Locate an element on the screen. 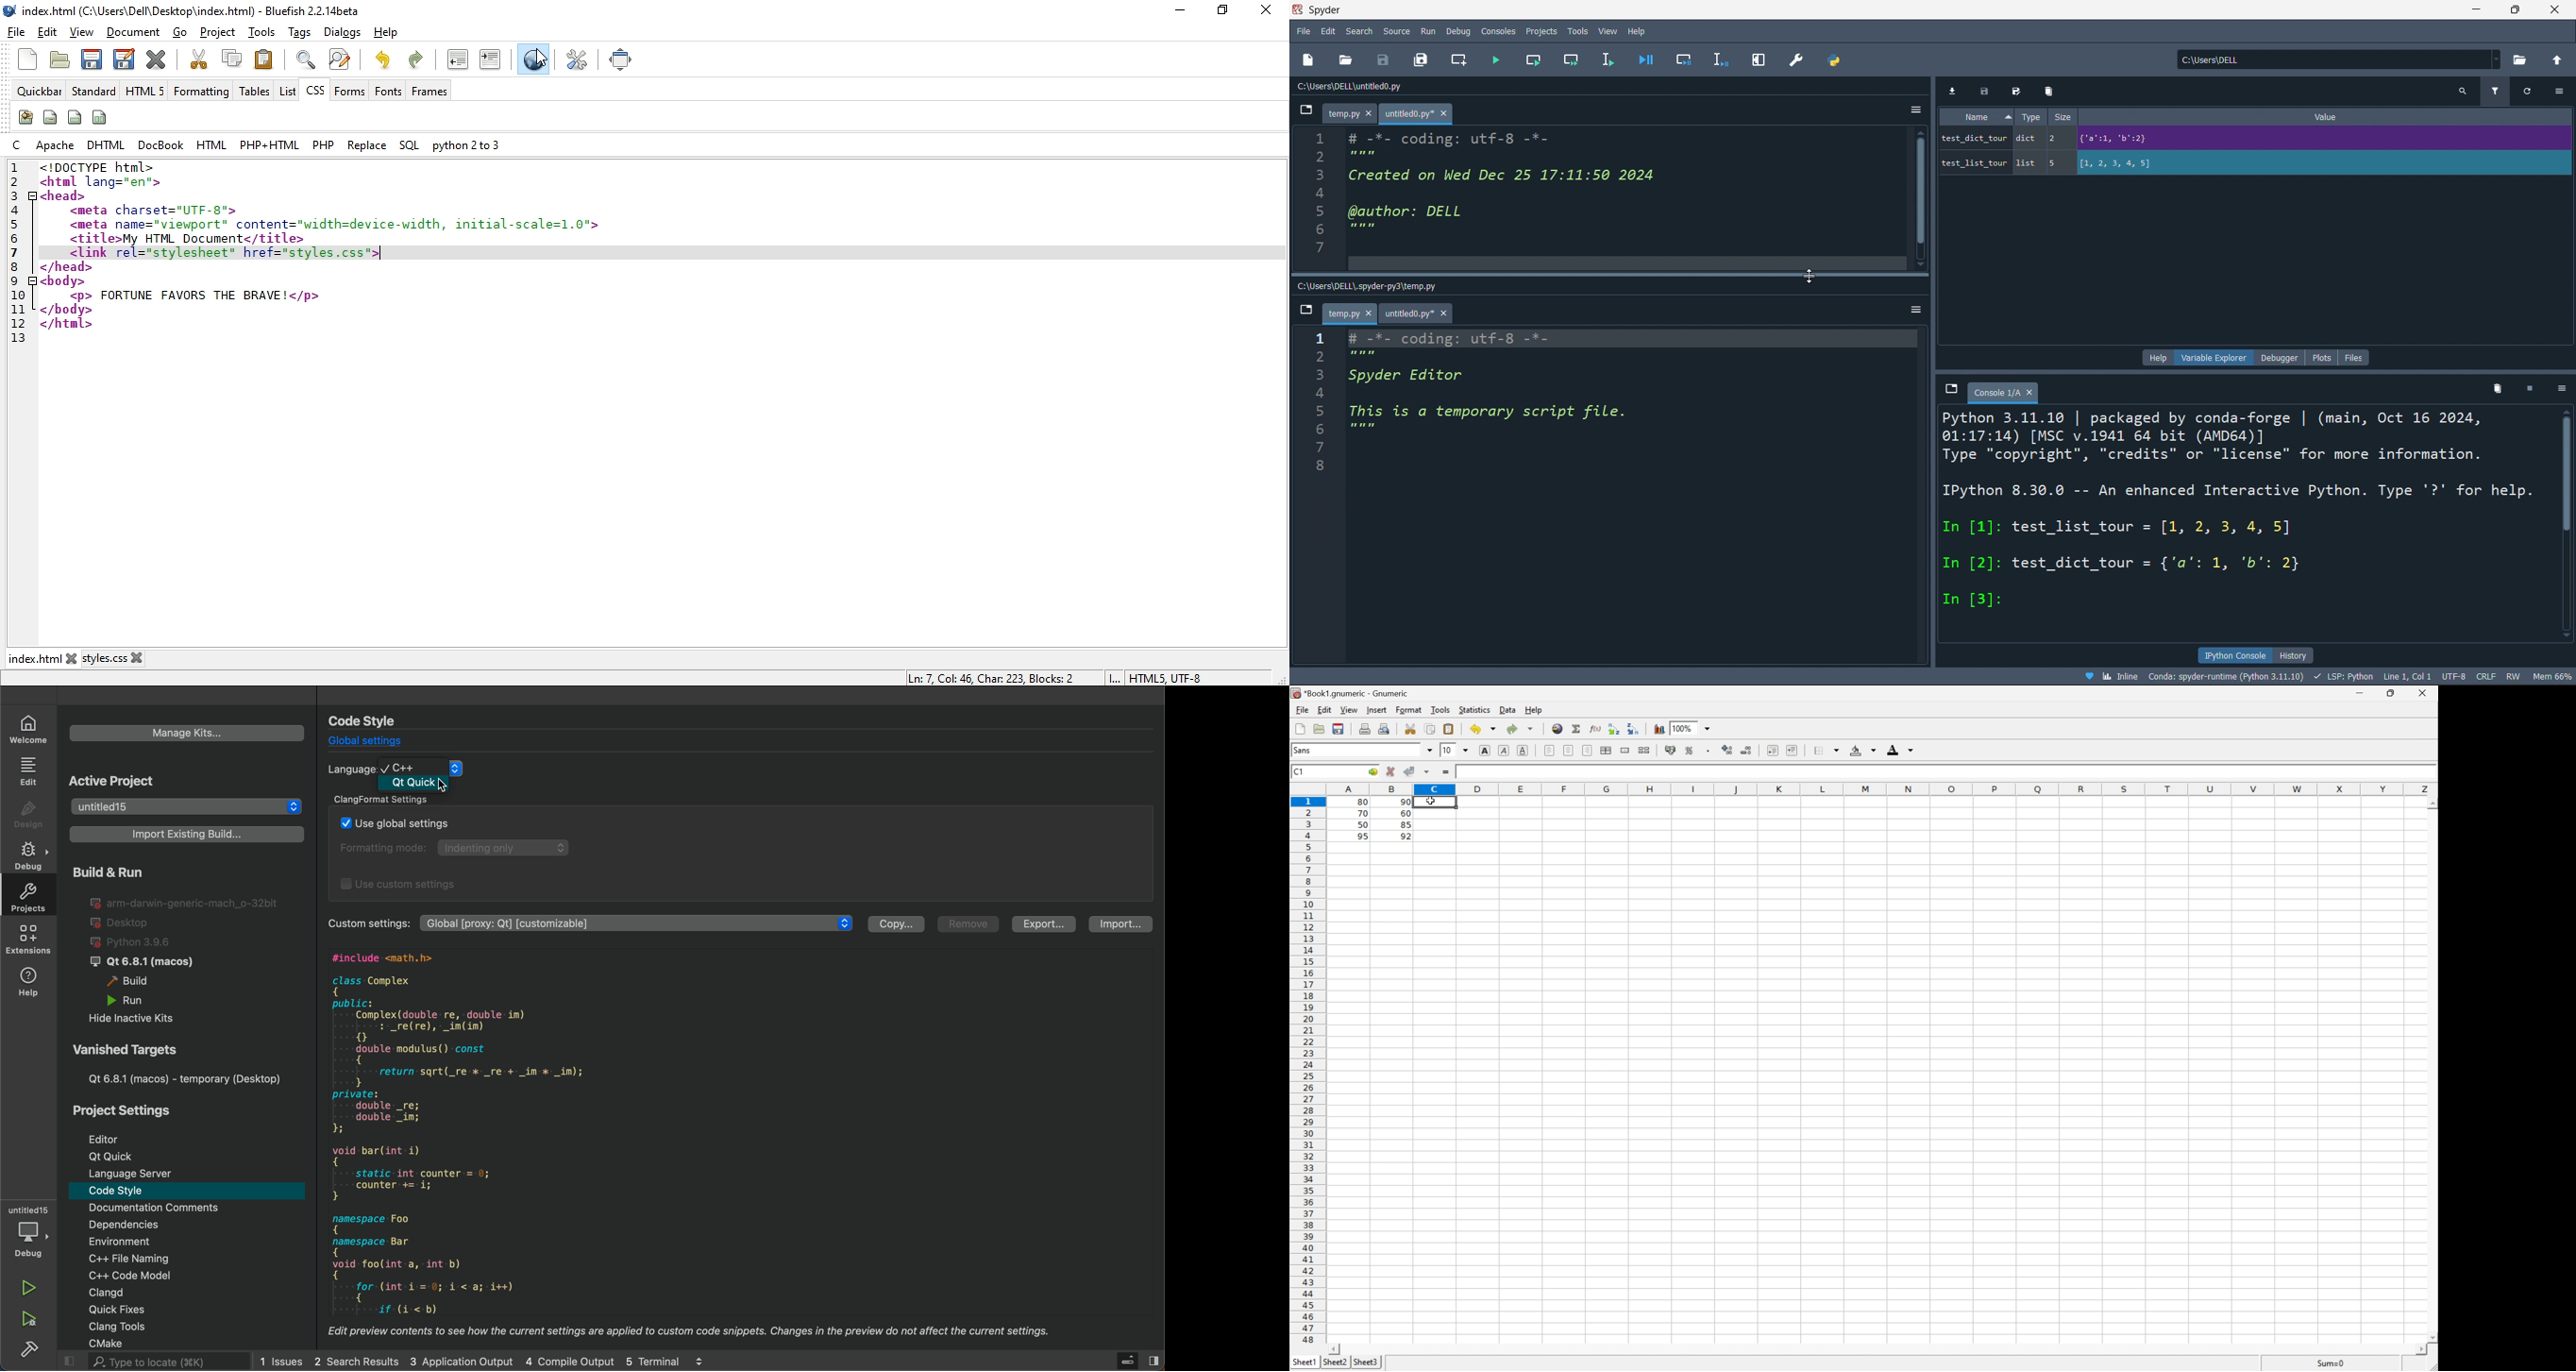  import data is located at coordinates (1955, 90).